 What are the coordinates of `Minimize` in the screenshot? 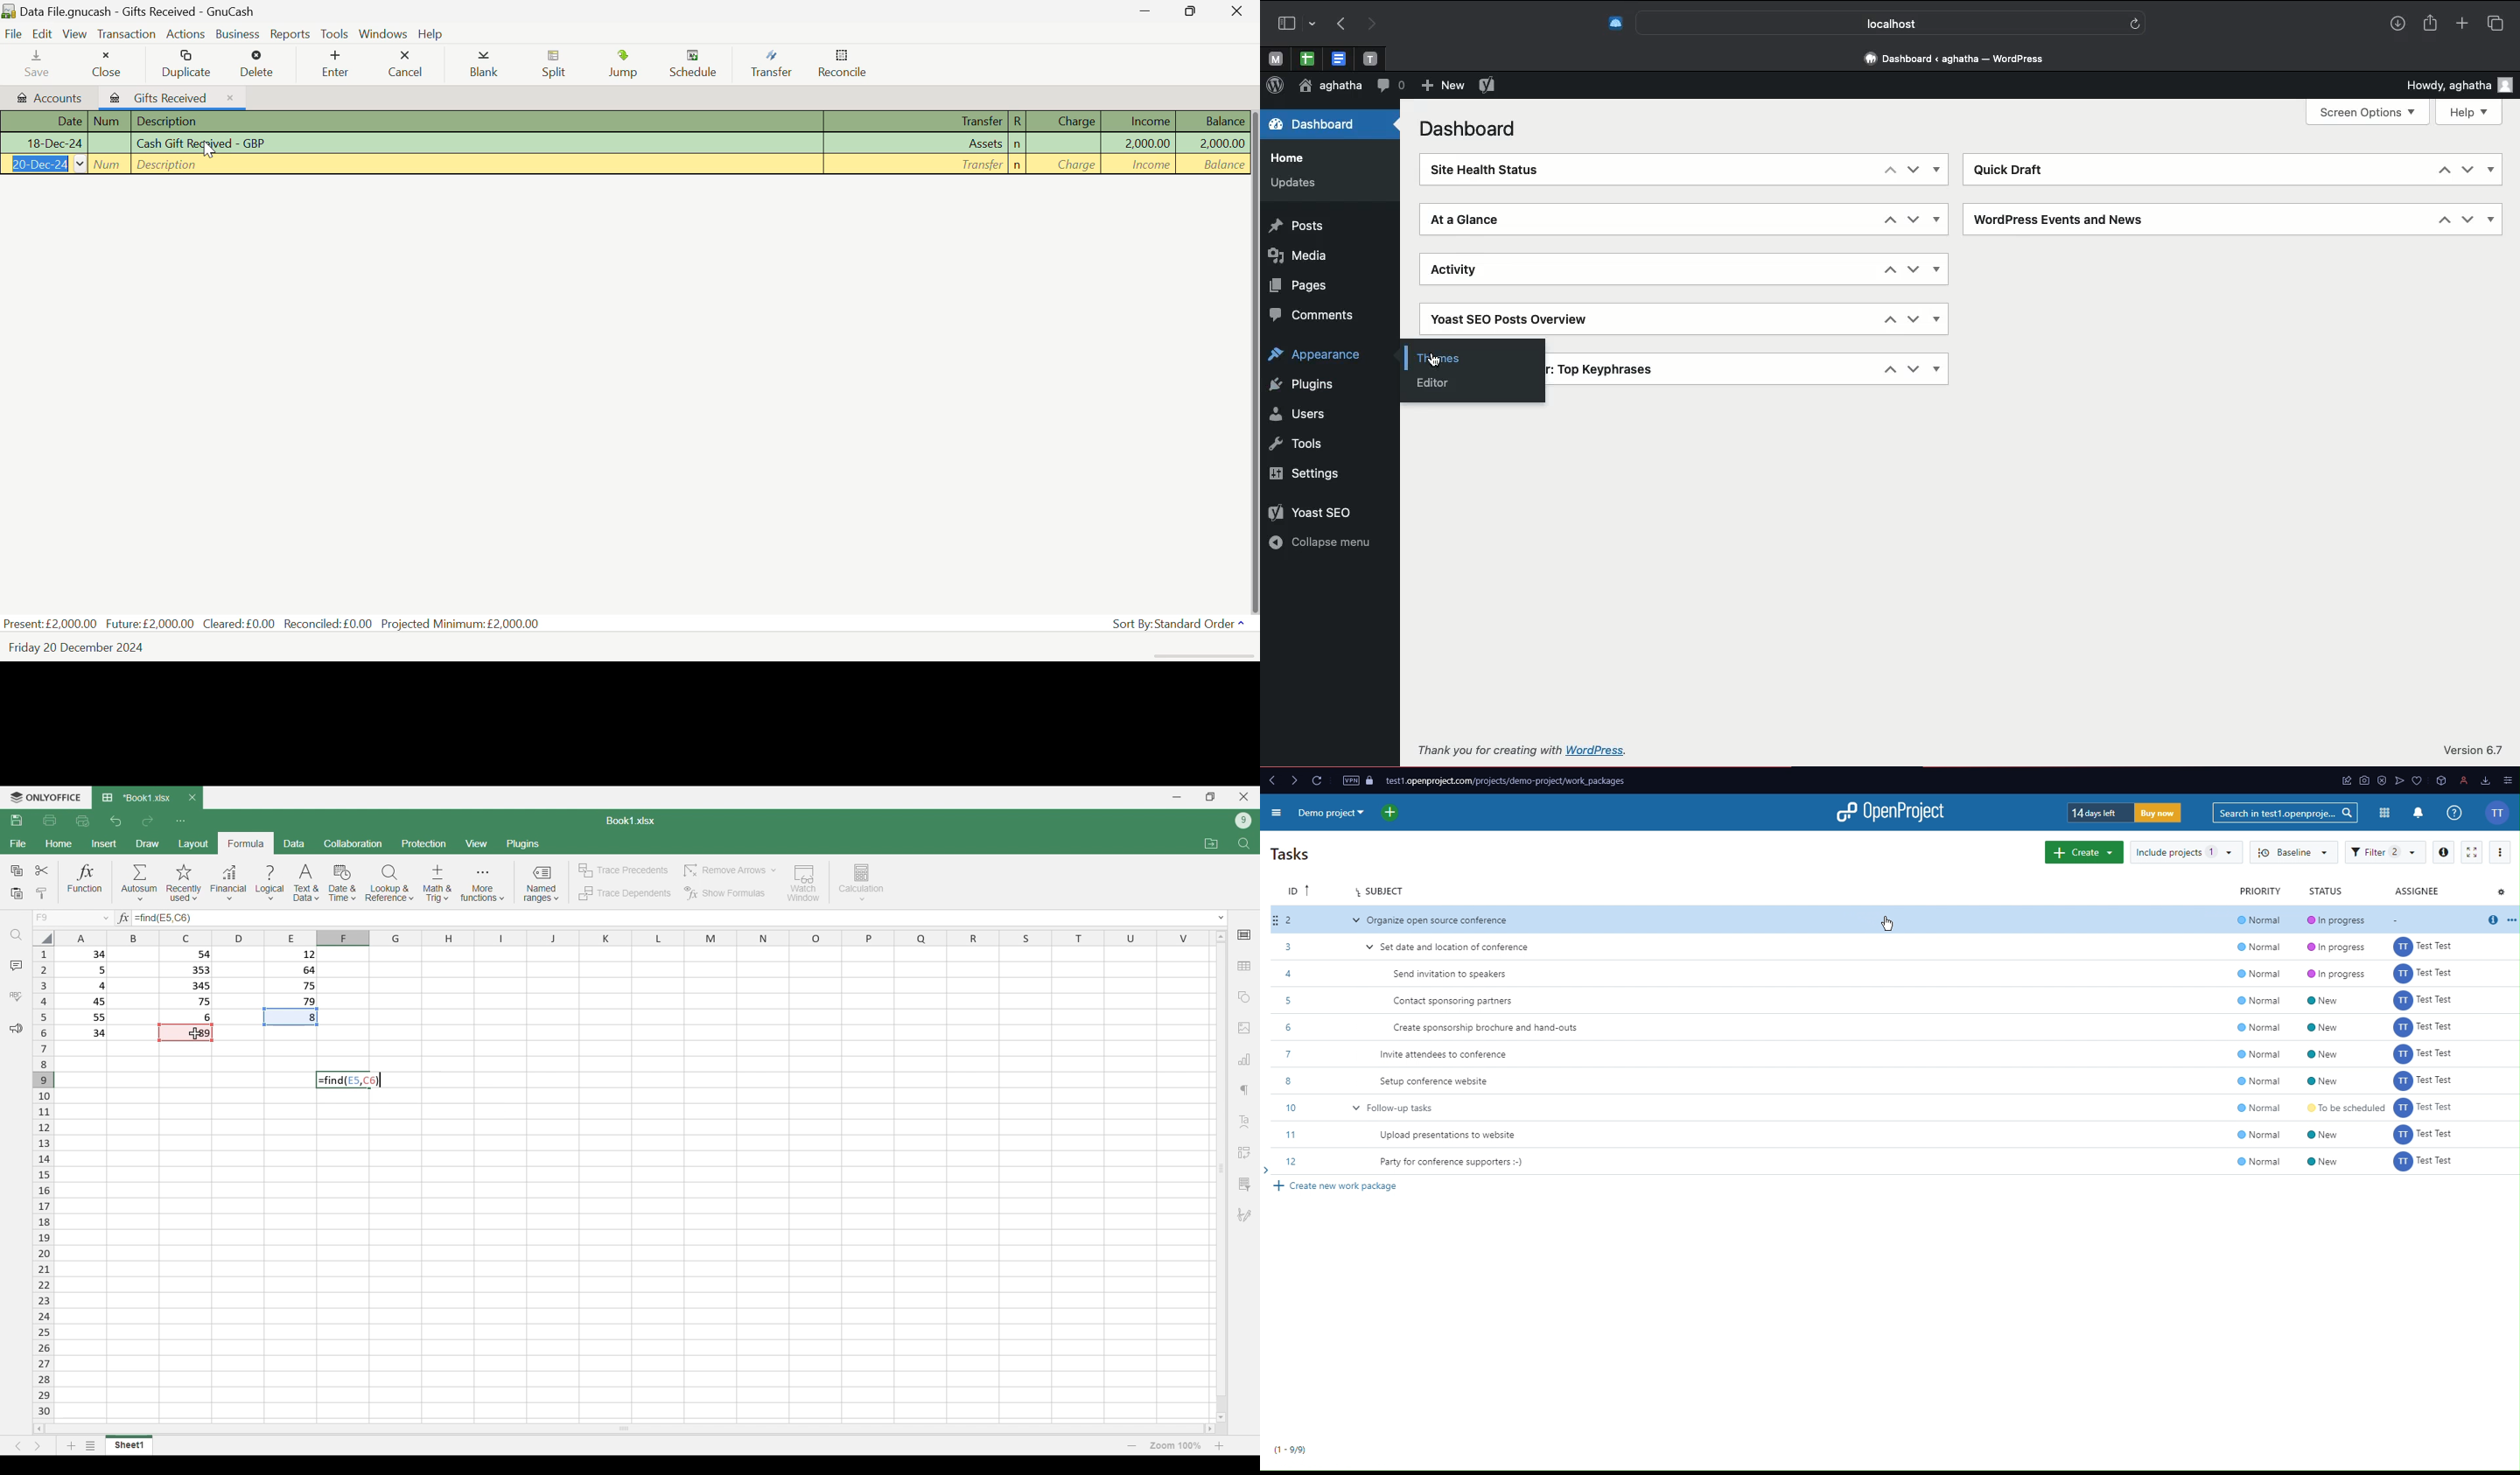 It's located at (1195, 11).